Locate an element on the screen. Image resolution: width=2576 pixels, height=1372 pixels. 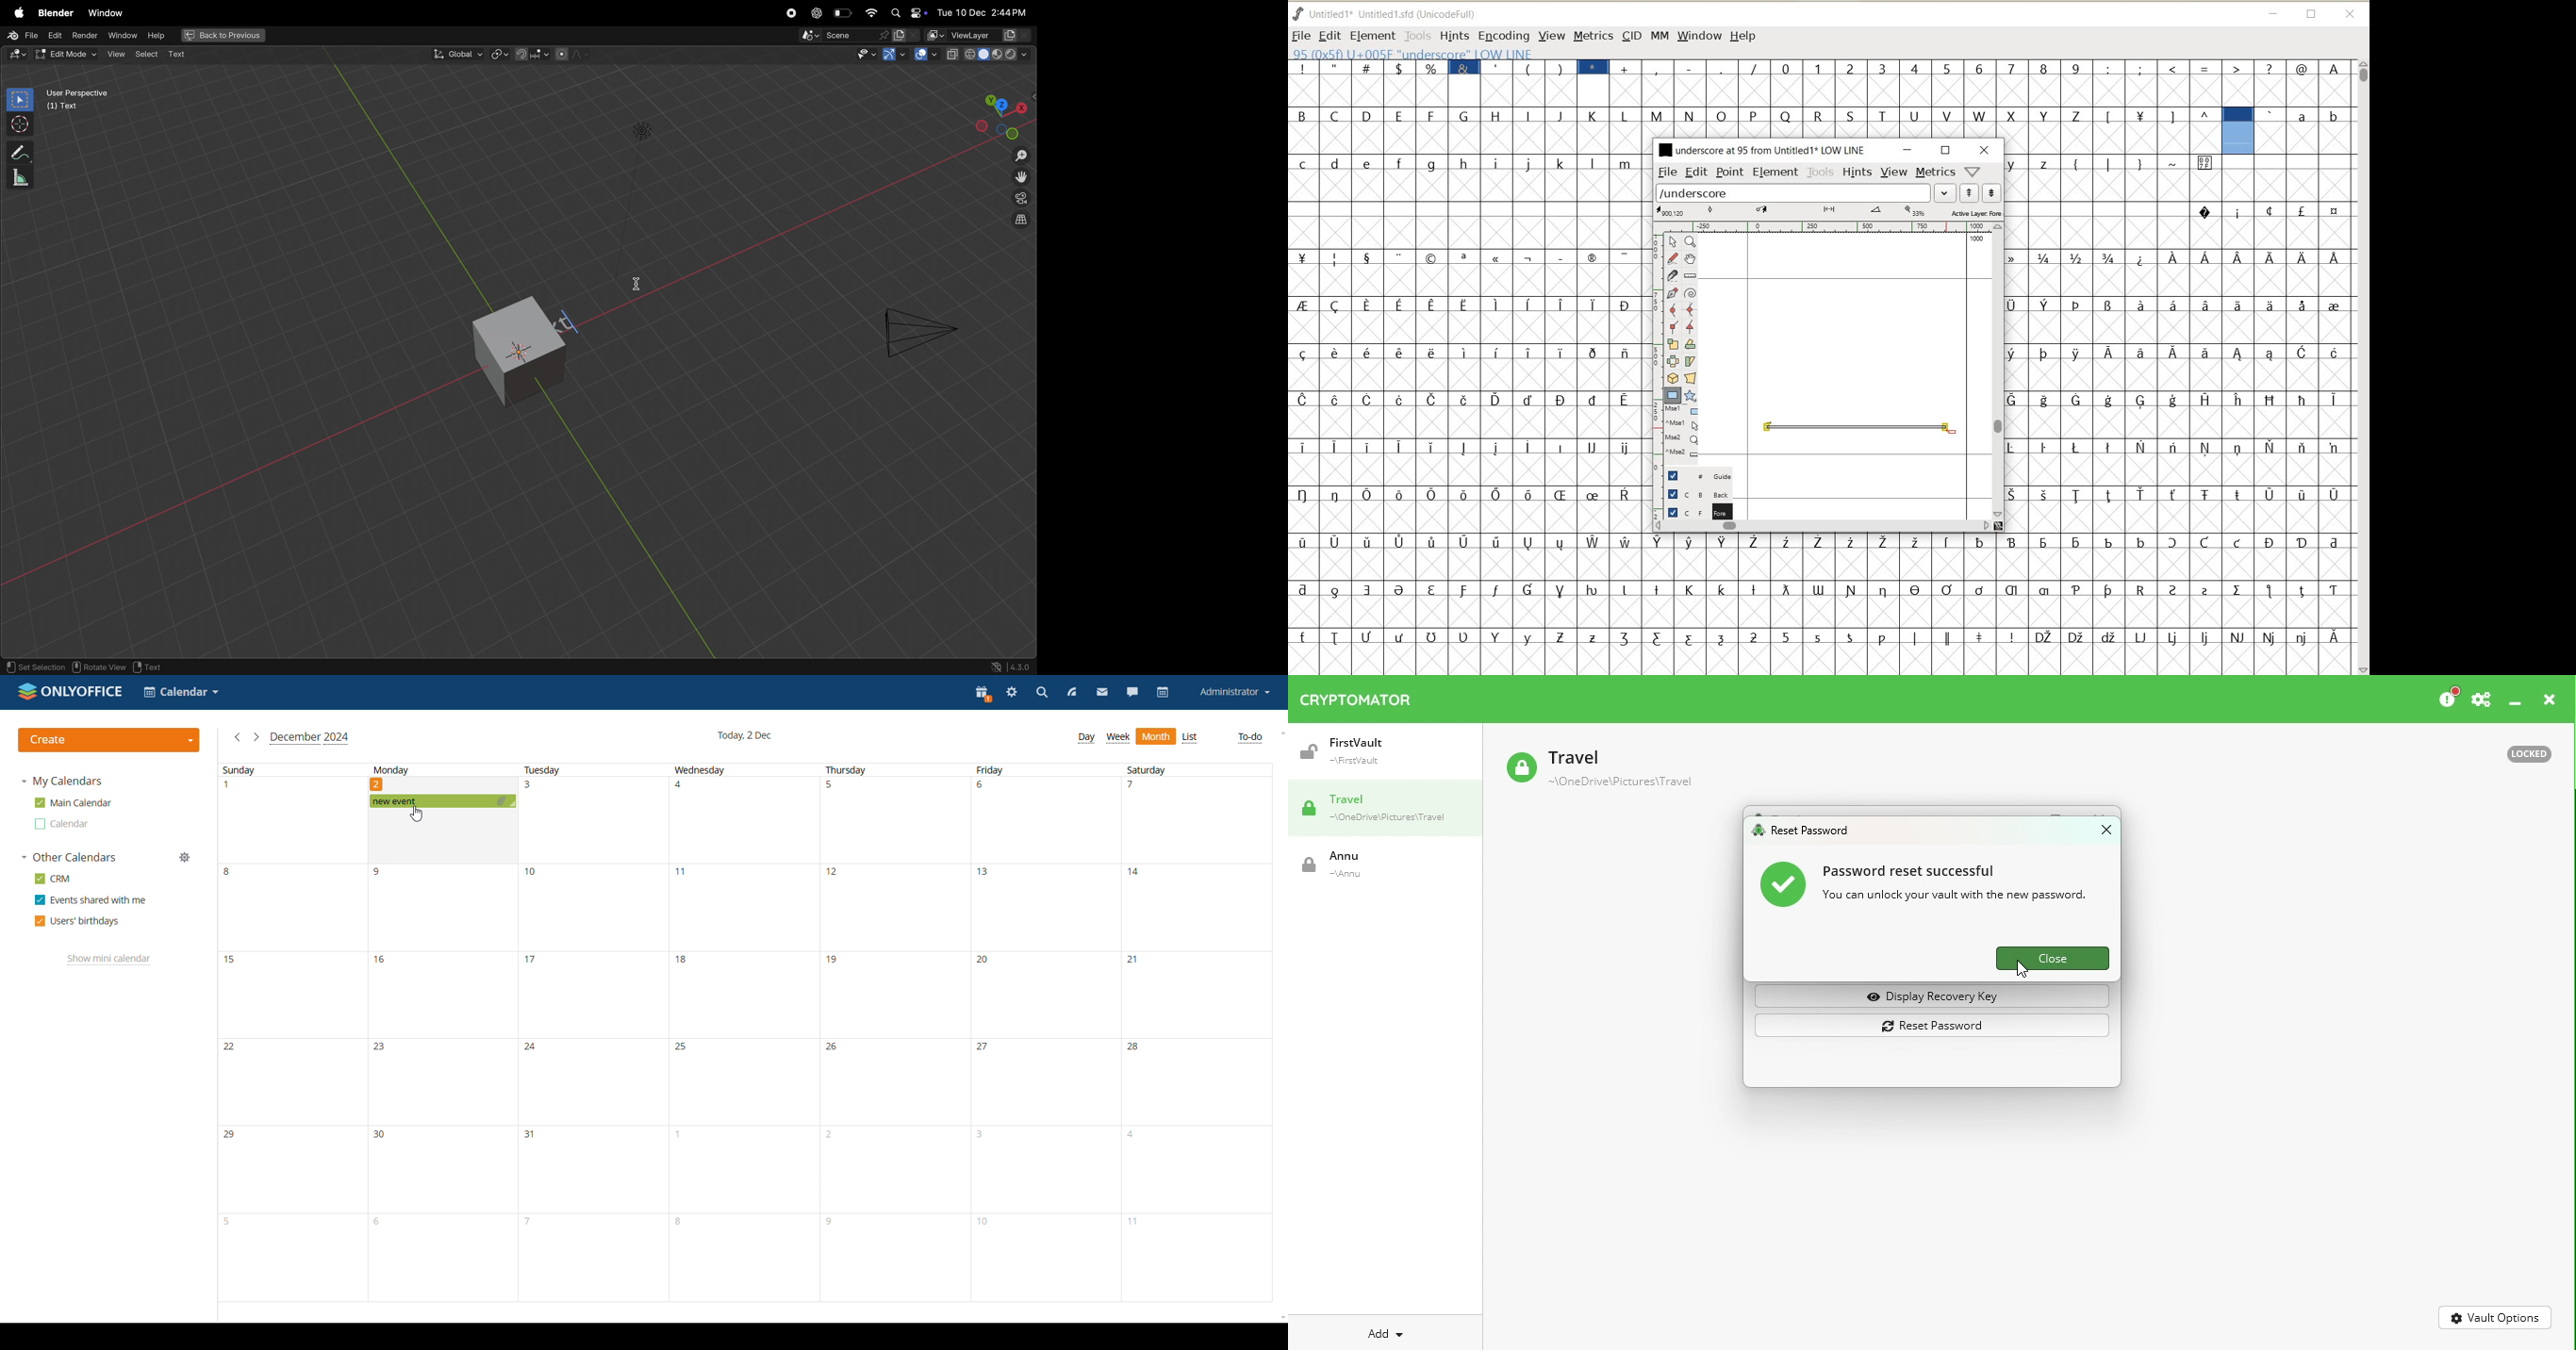
Wednesday is located at coordinates (699, 771).